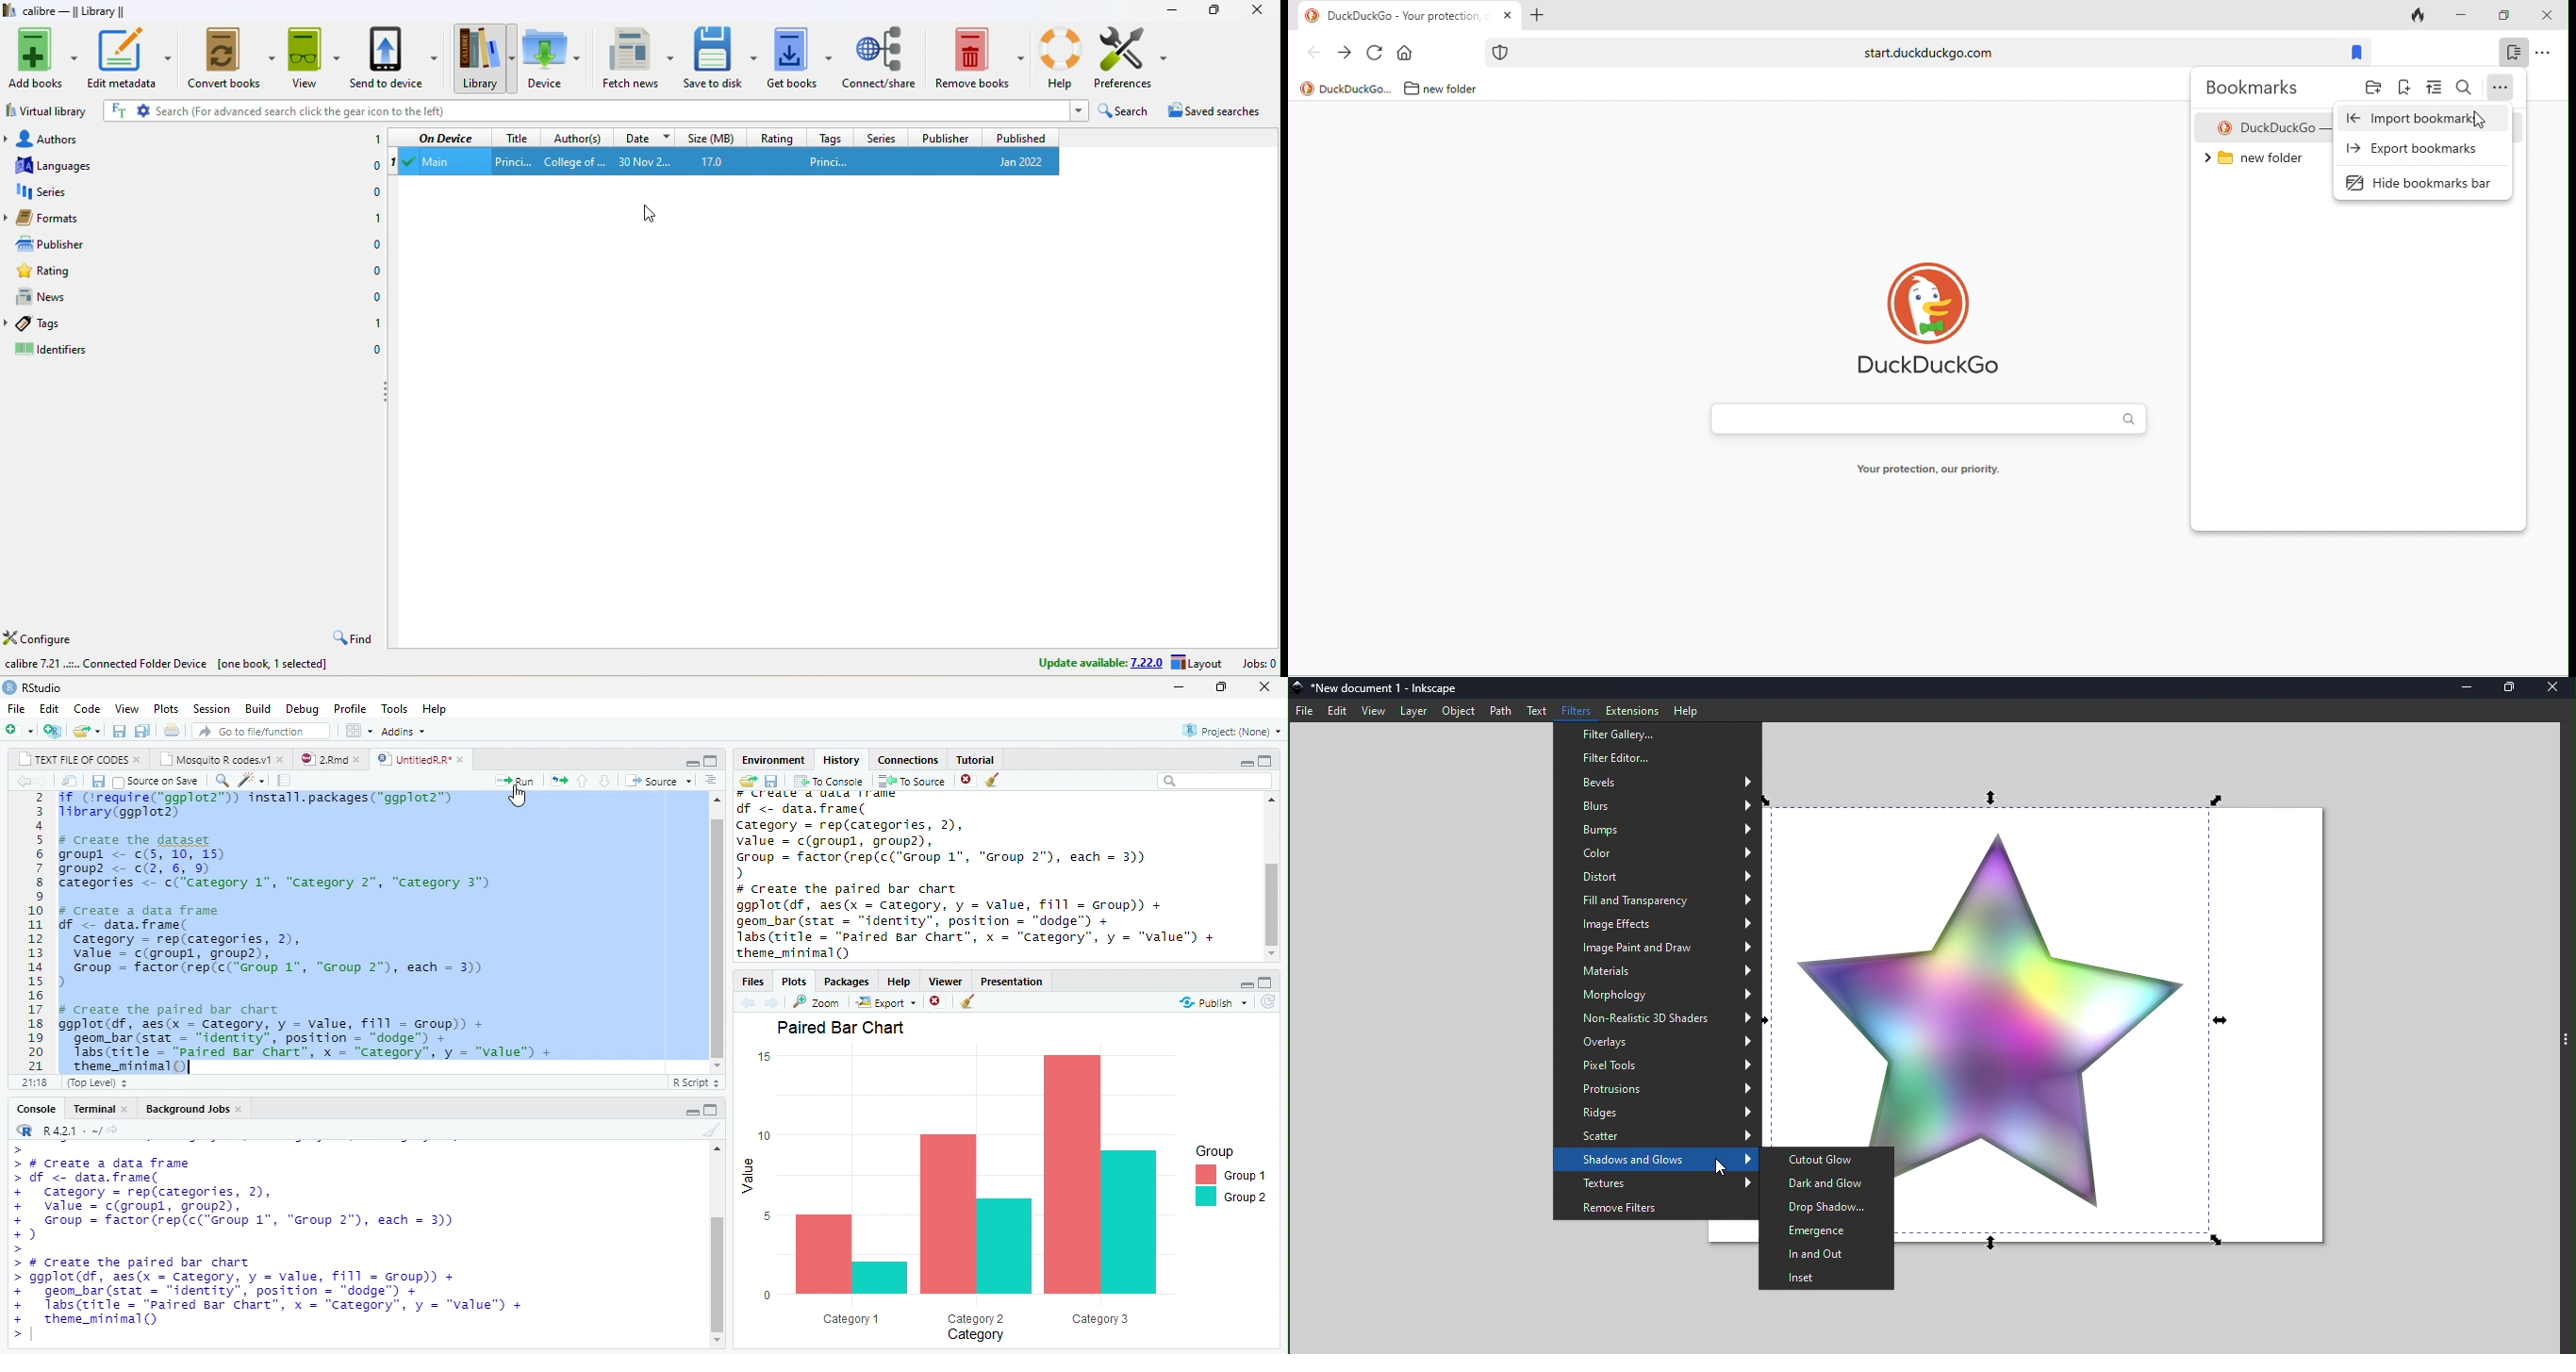 The width and height of the screenshot is (2576, 1372). Describe the element at coordinates (164, 707) in the screenshot. I see `plots` at that location.